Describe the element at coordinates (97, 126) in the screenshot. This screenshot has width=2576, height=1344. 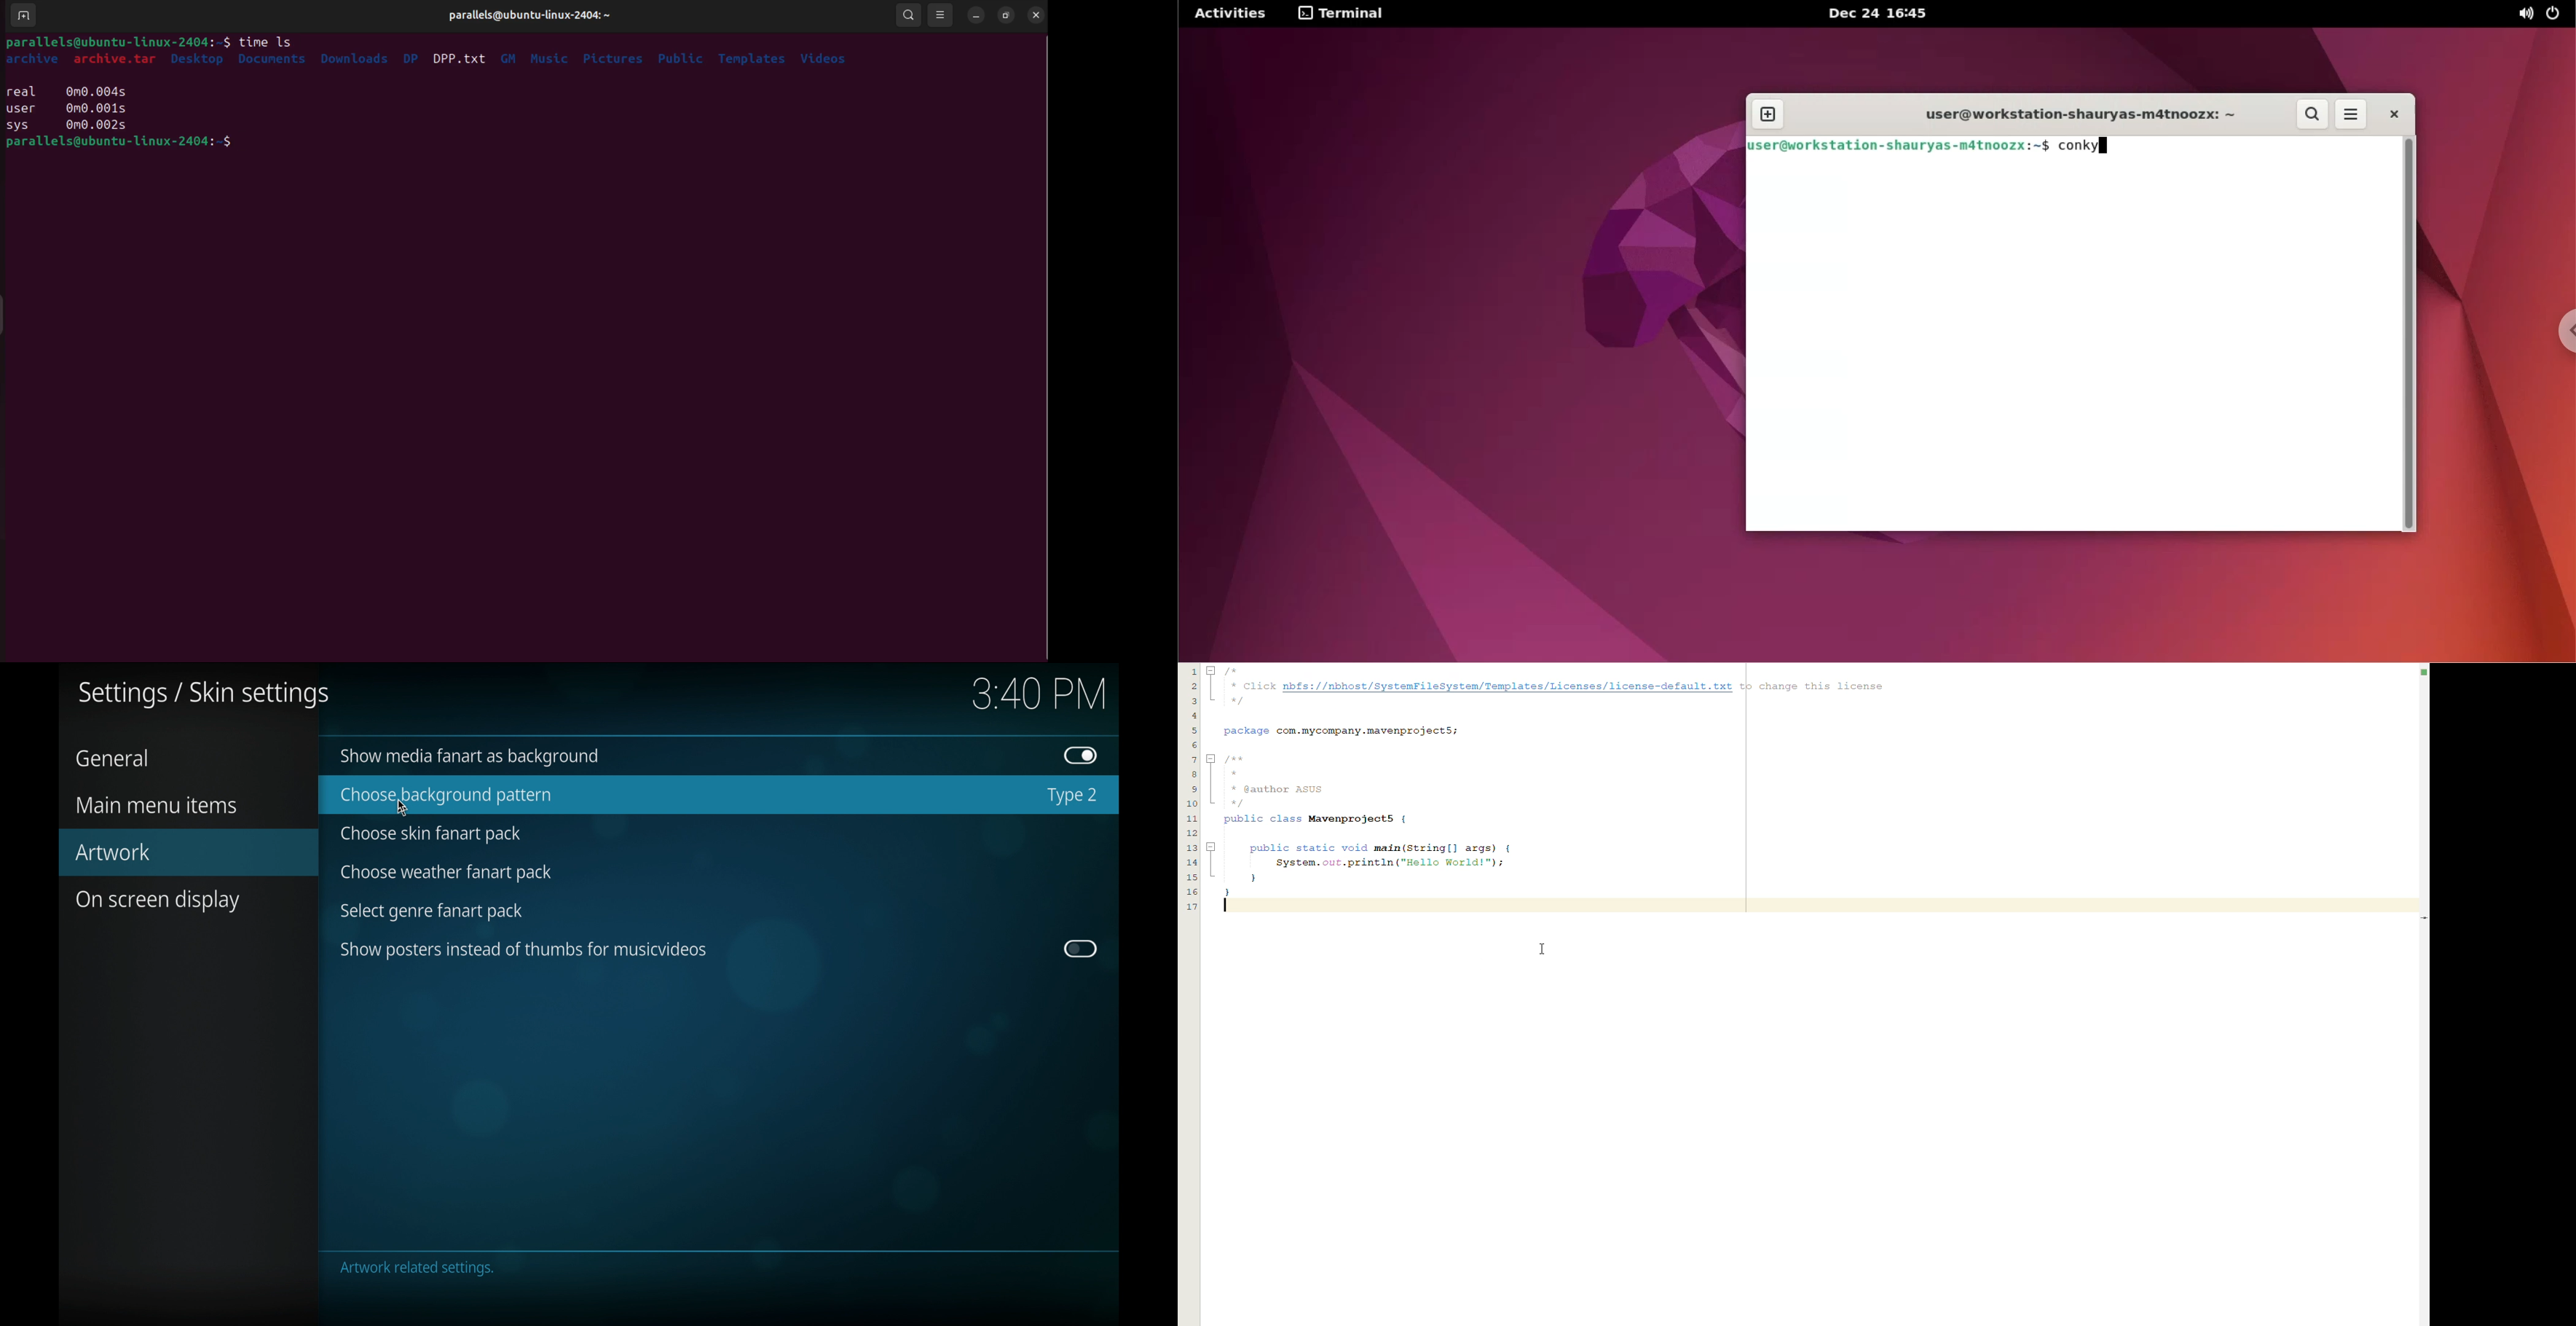
I see `0m0.002s` at that location.